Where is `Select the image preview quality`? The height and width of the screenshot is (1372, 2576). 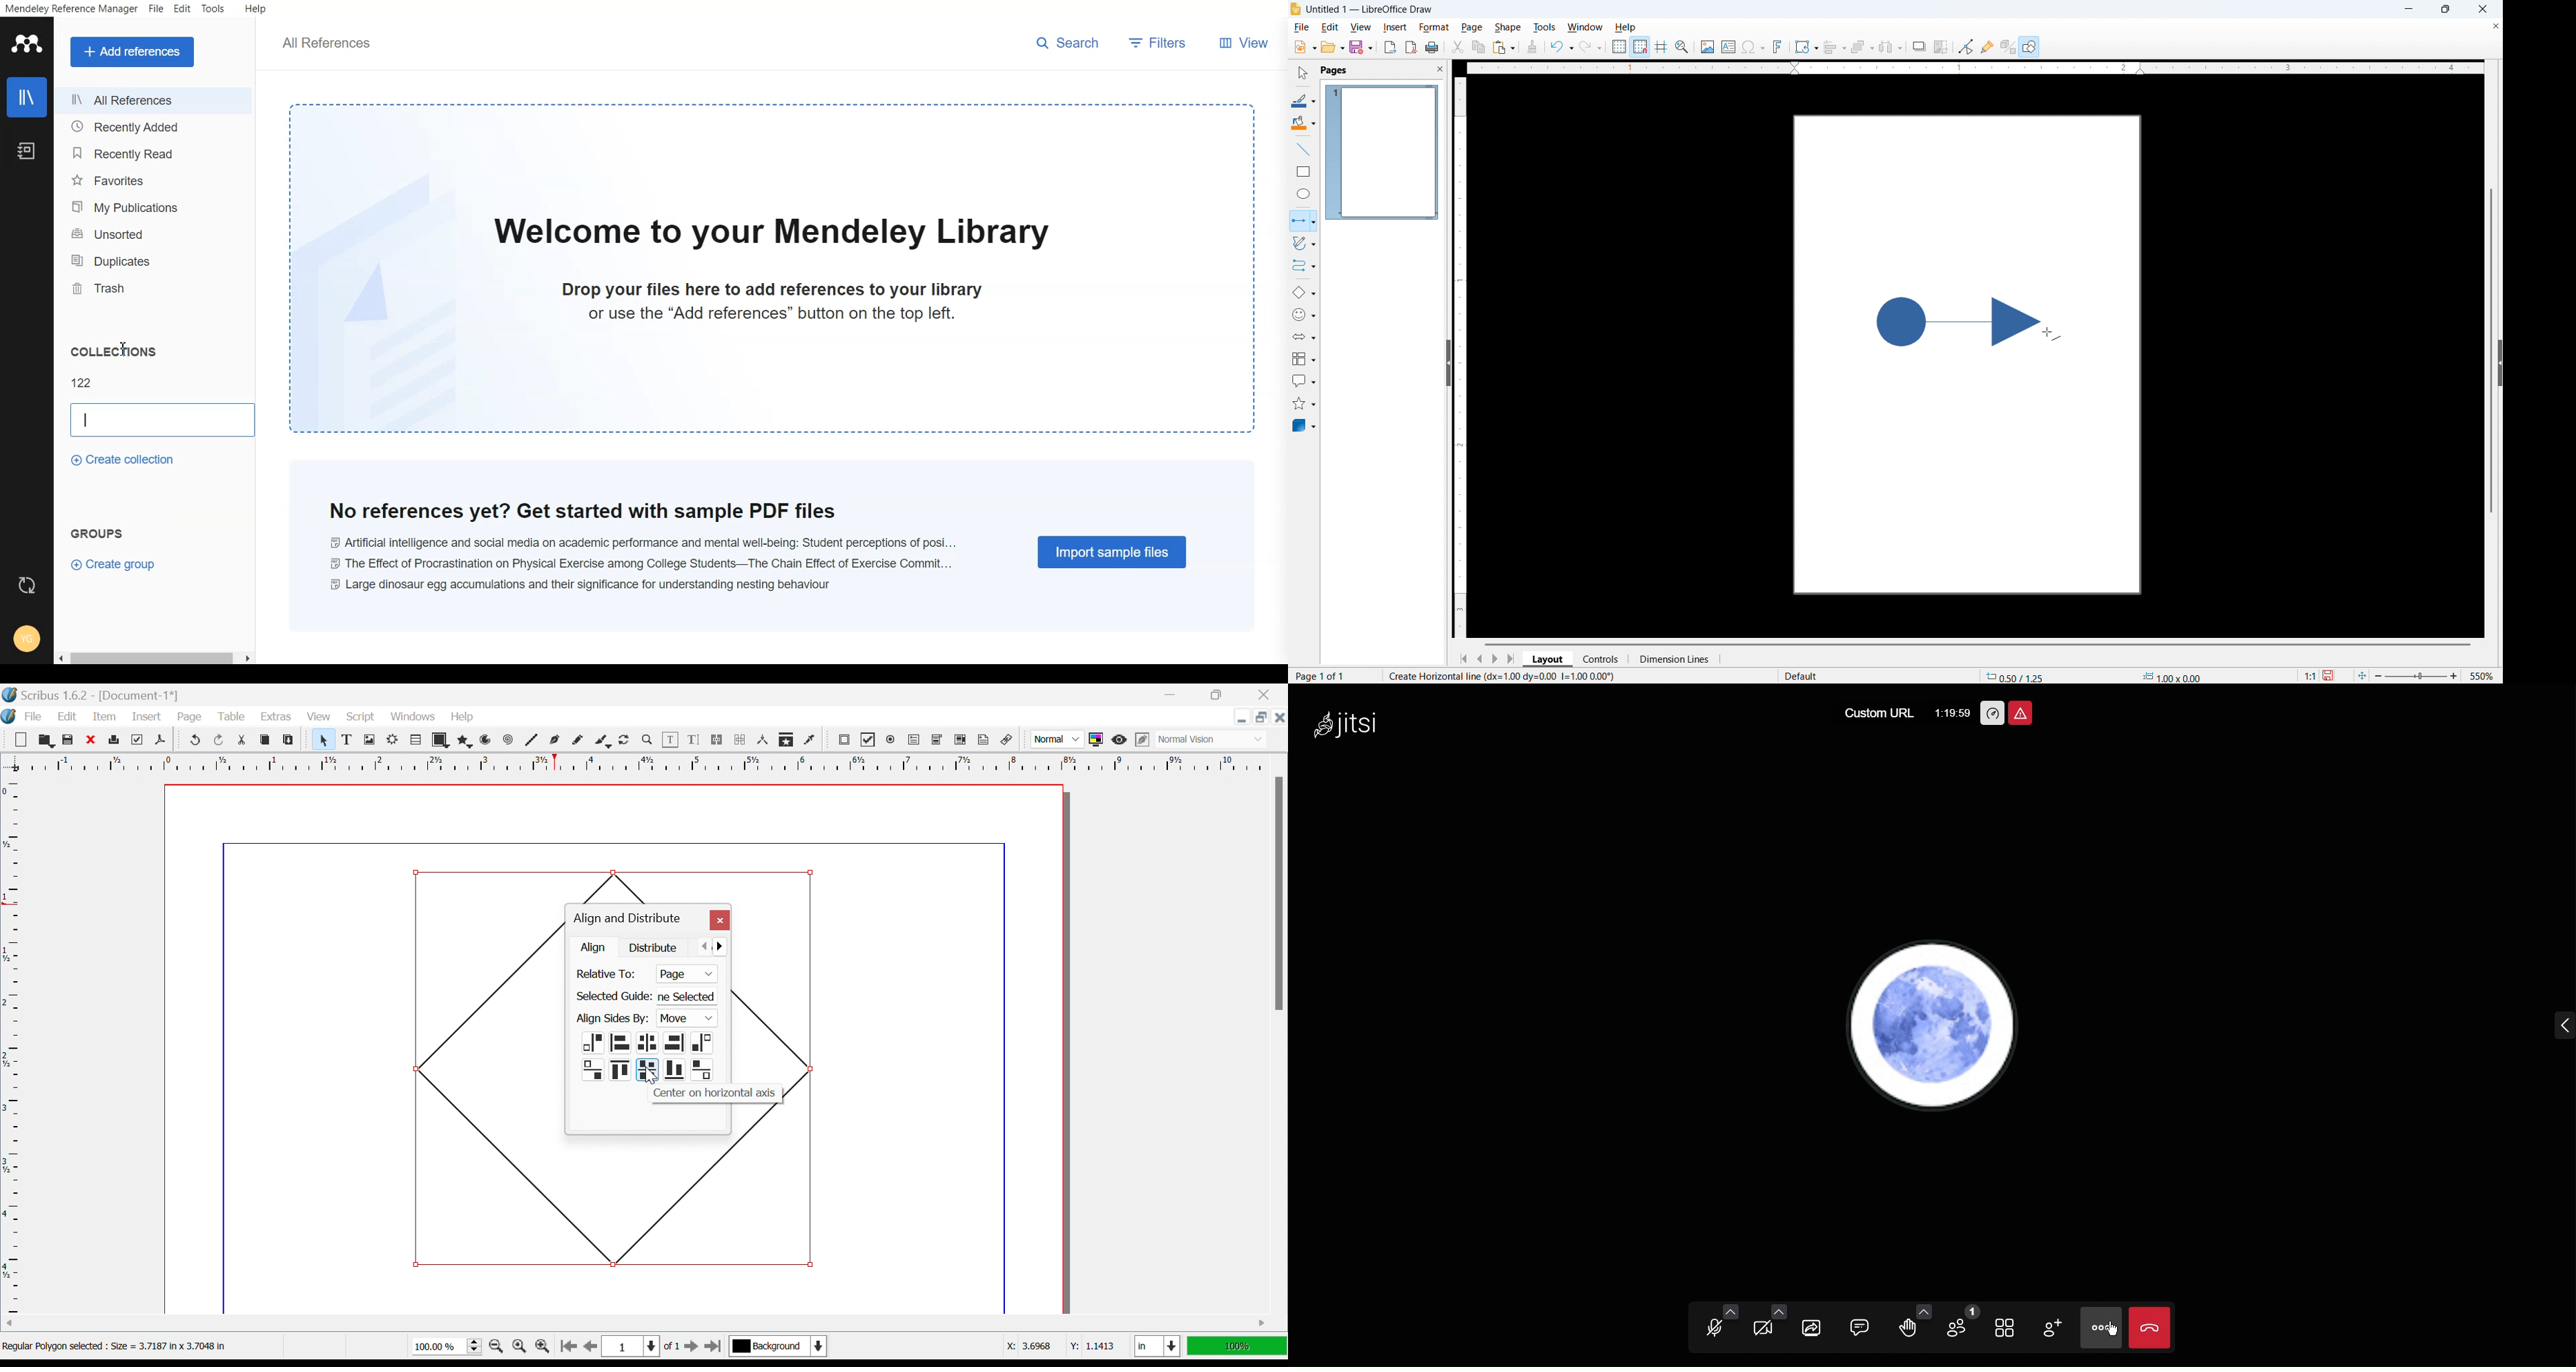 Select the image preview quality is located at coordinates (1057, 739).